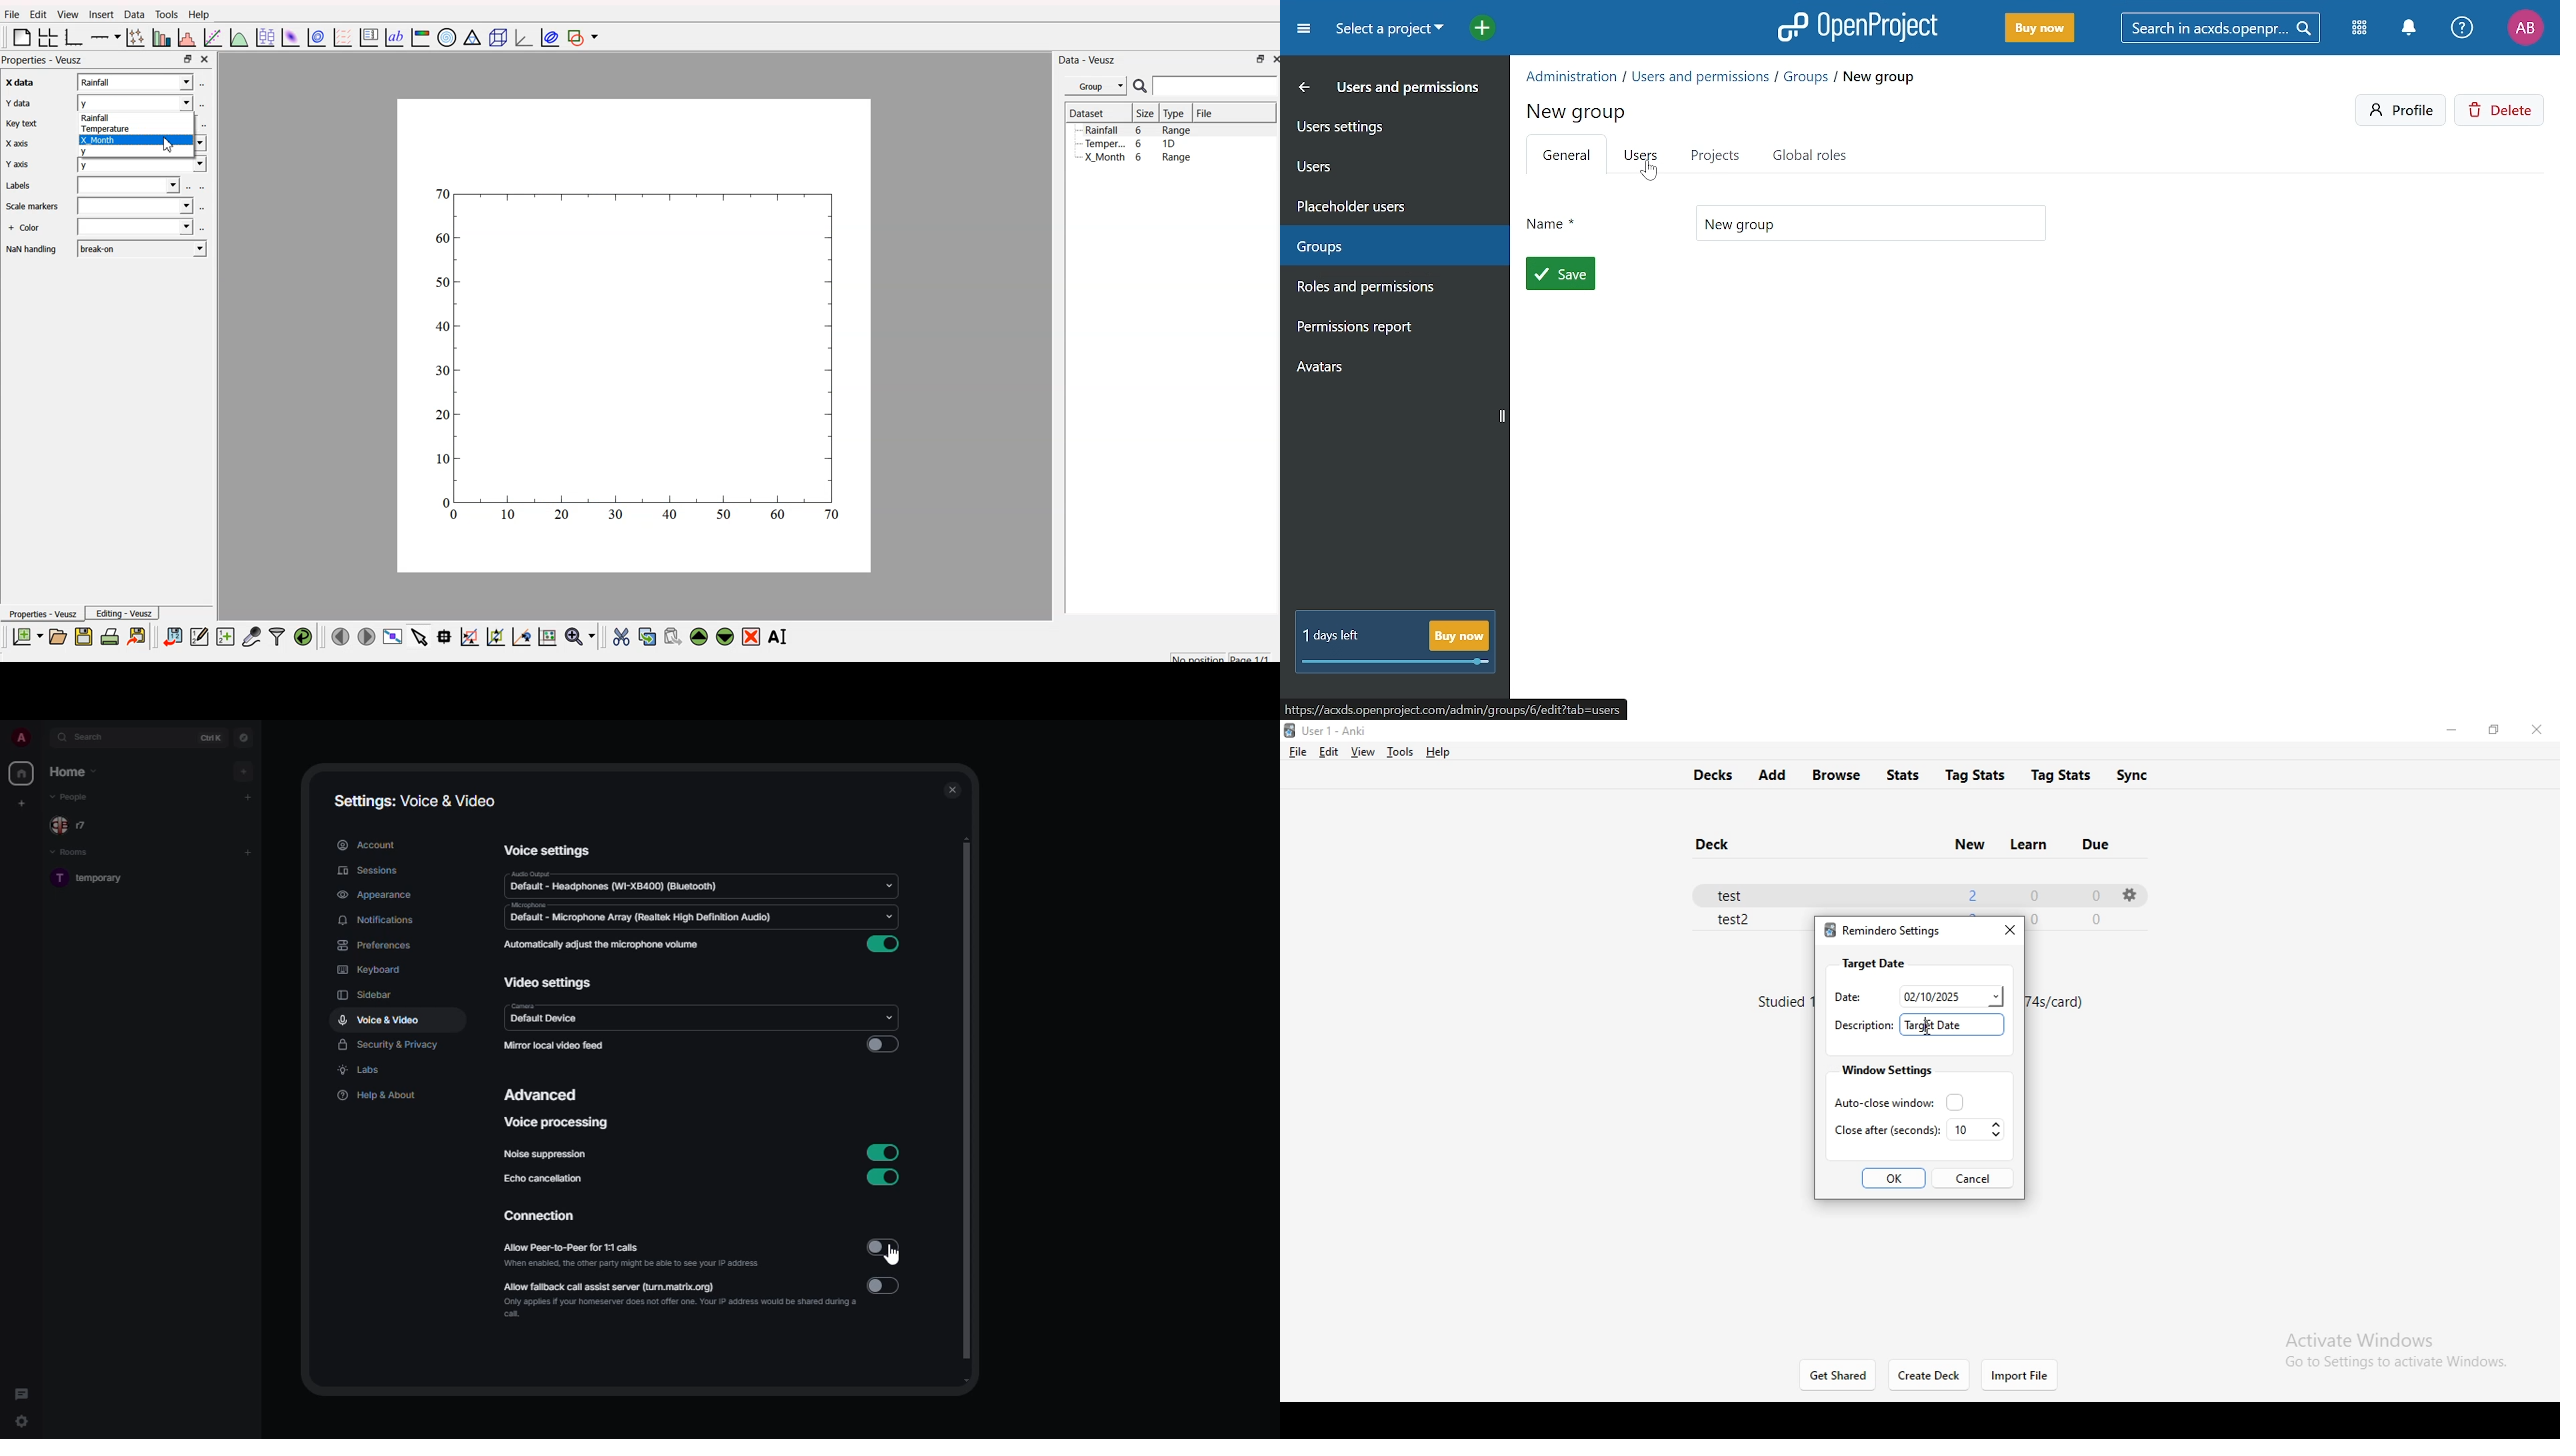 The width and height of the screenshot is (2576, 1456). What do you see at coordinates (608, 1248) in the screenshot?
I see `allow peer-to-peer for 1:1 calls` at bounding box center [608, 1248].